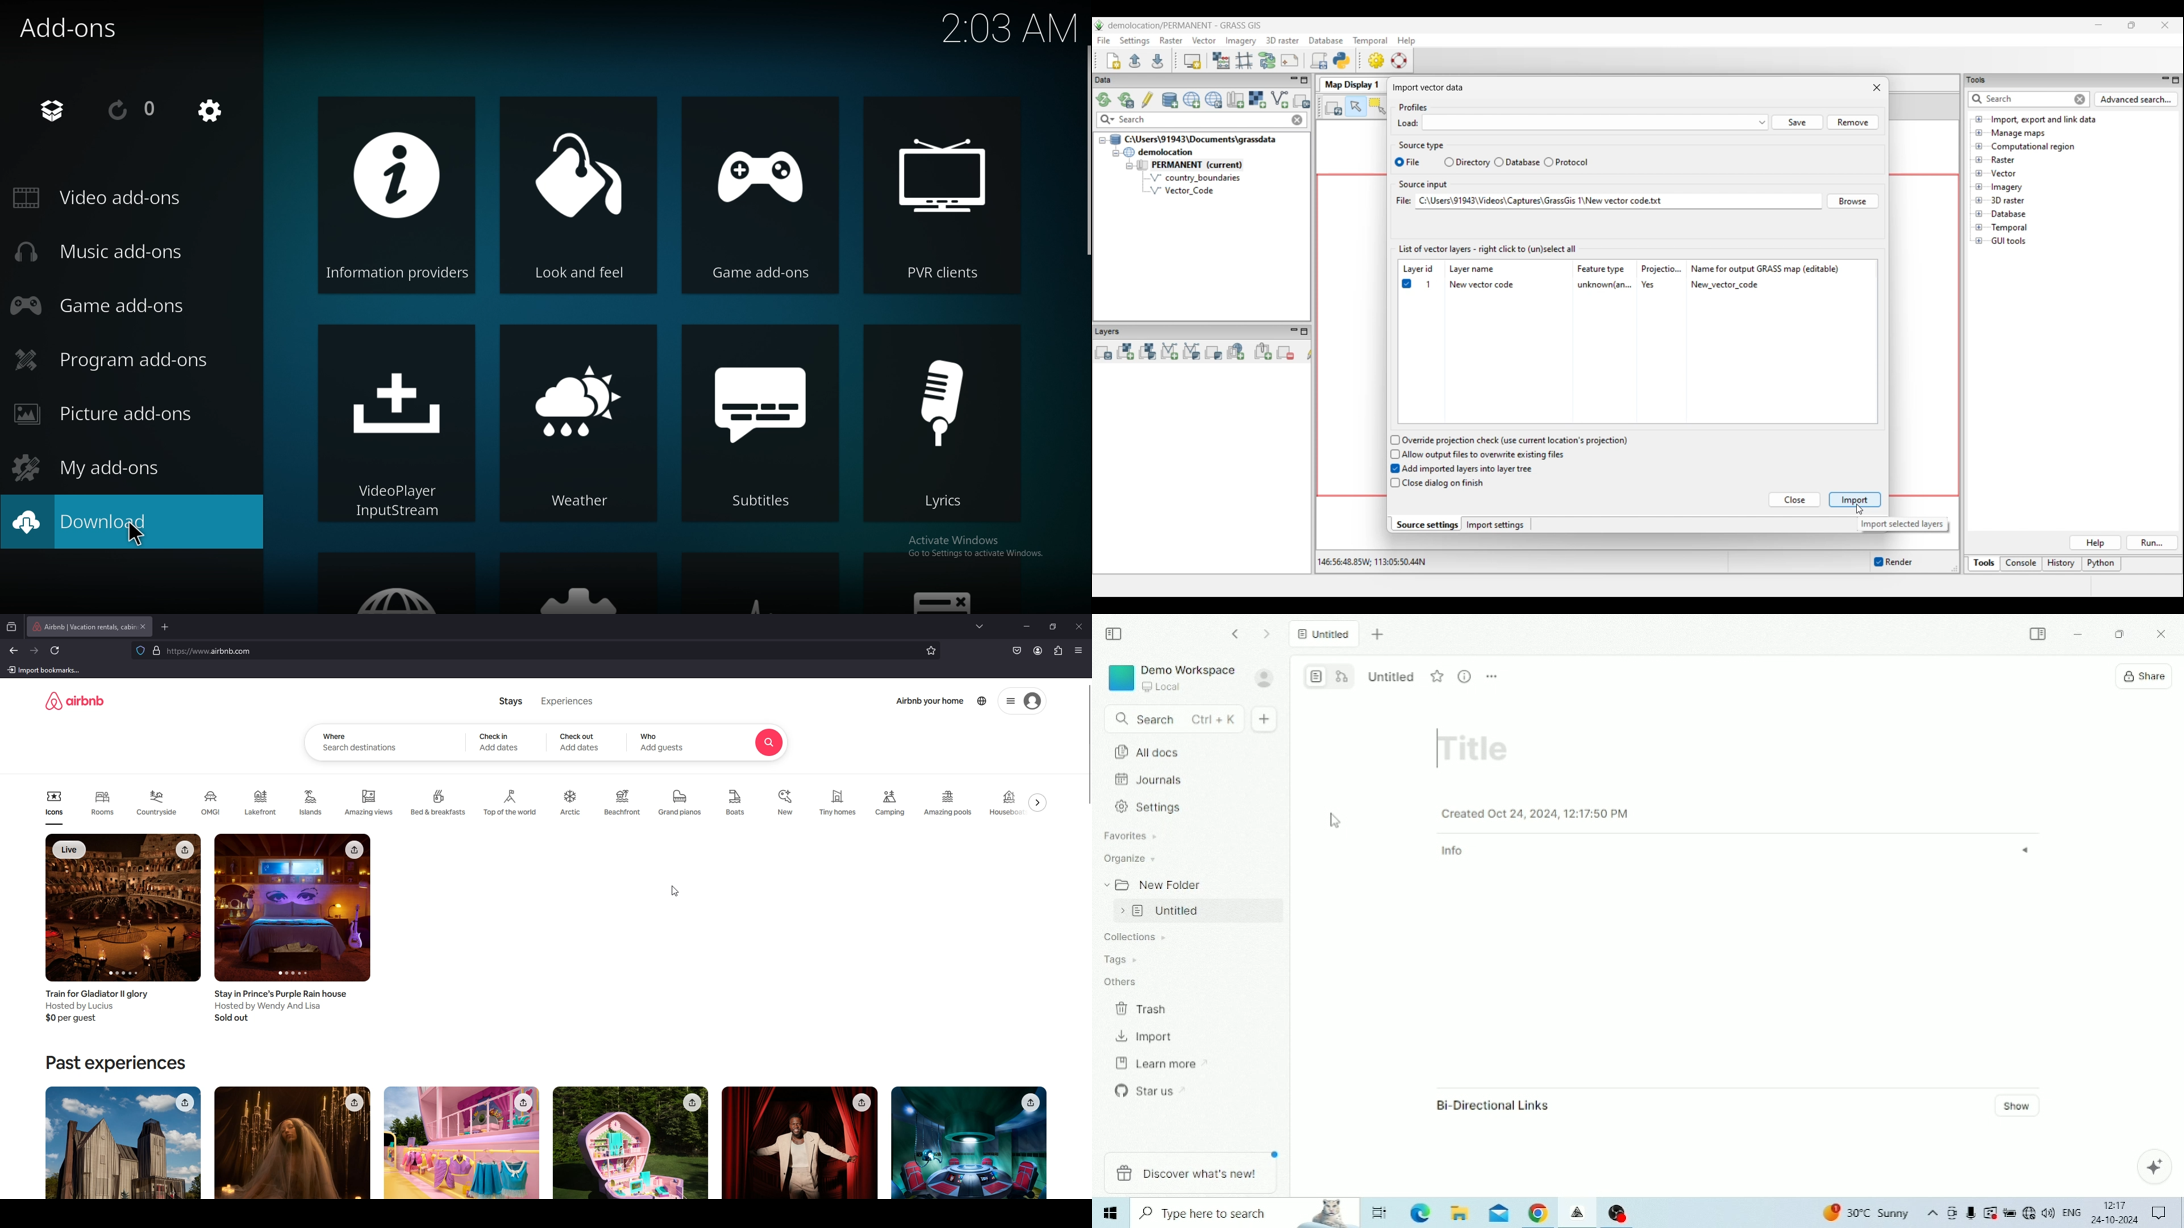  I want to click on download, so click(65, 522).